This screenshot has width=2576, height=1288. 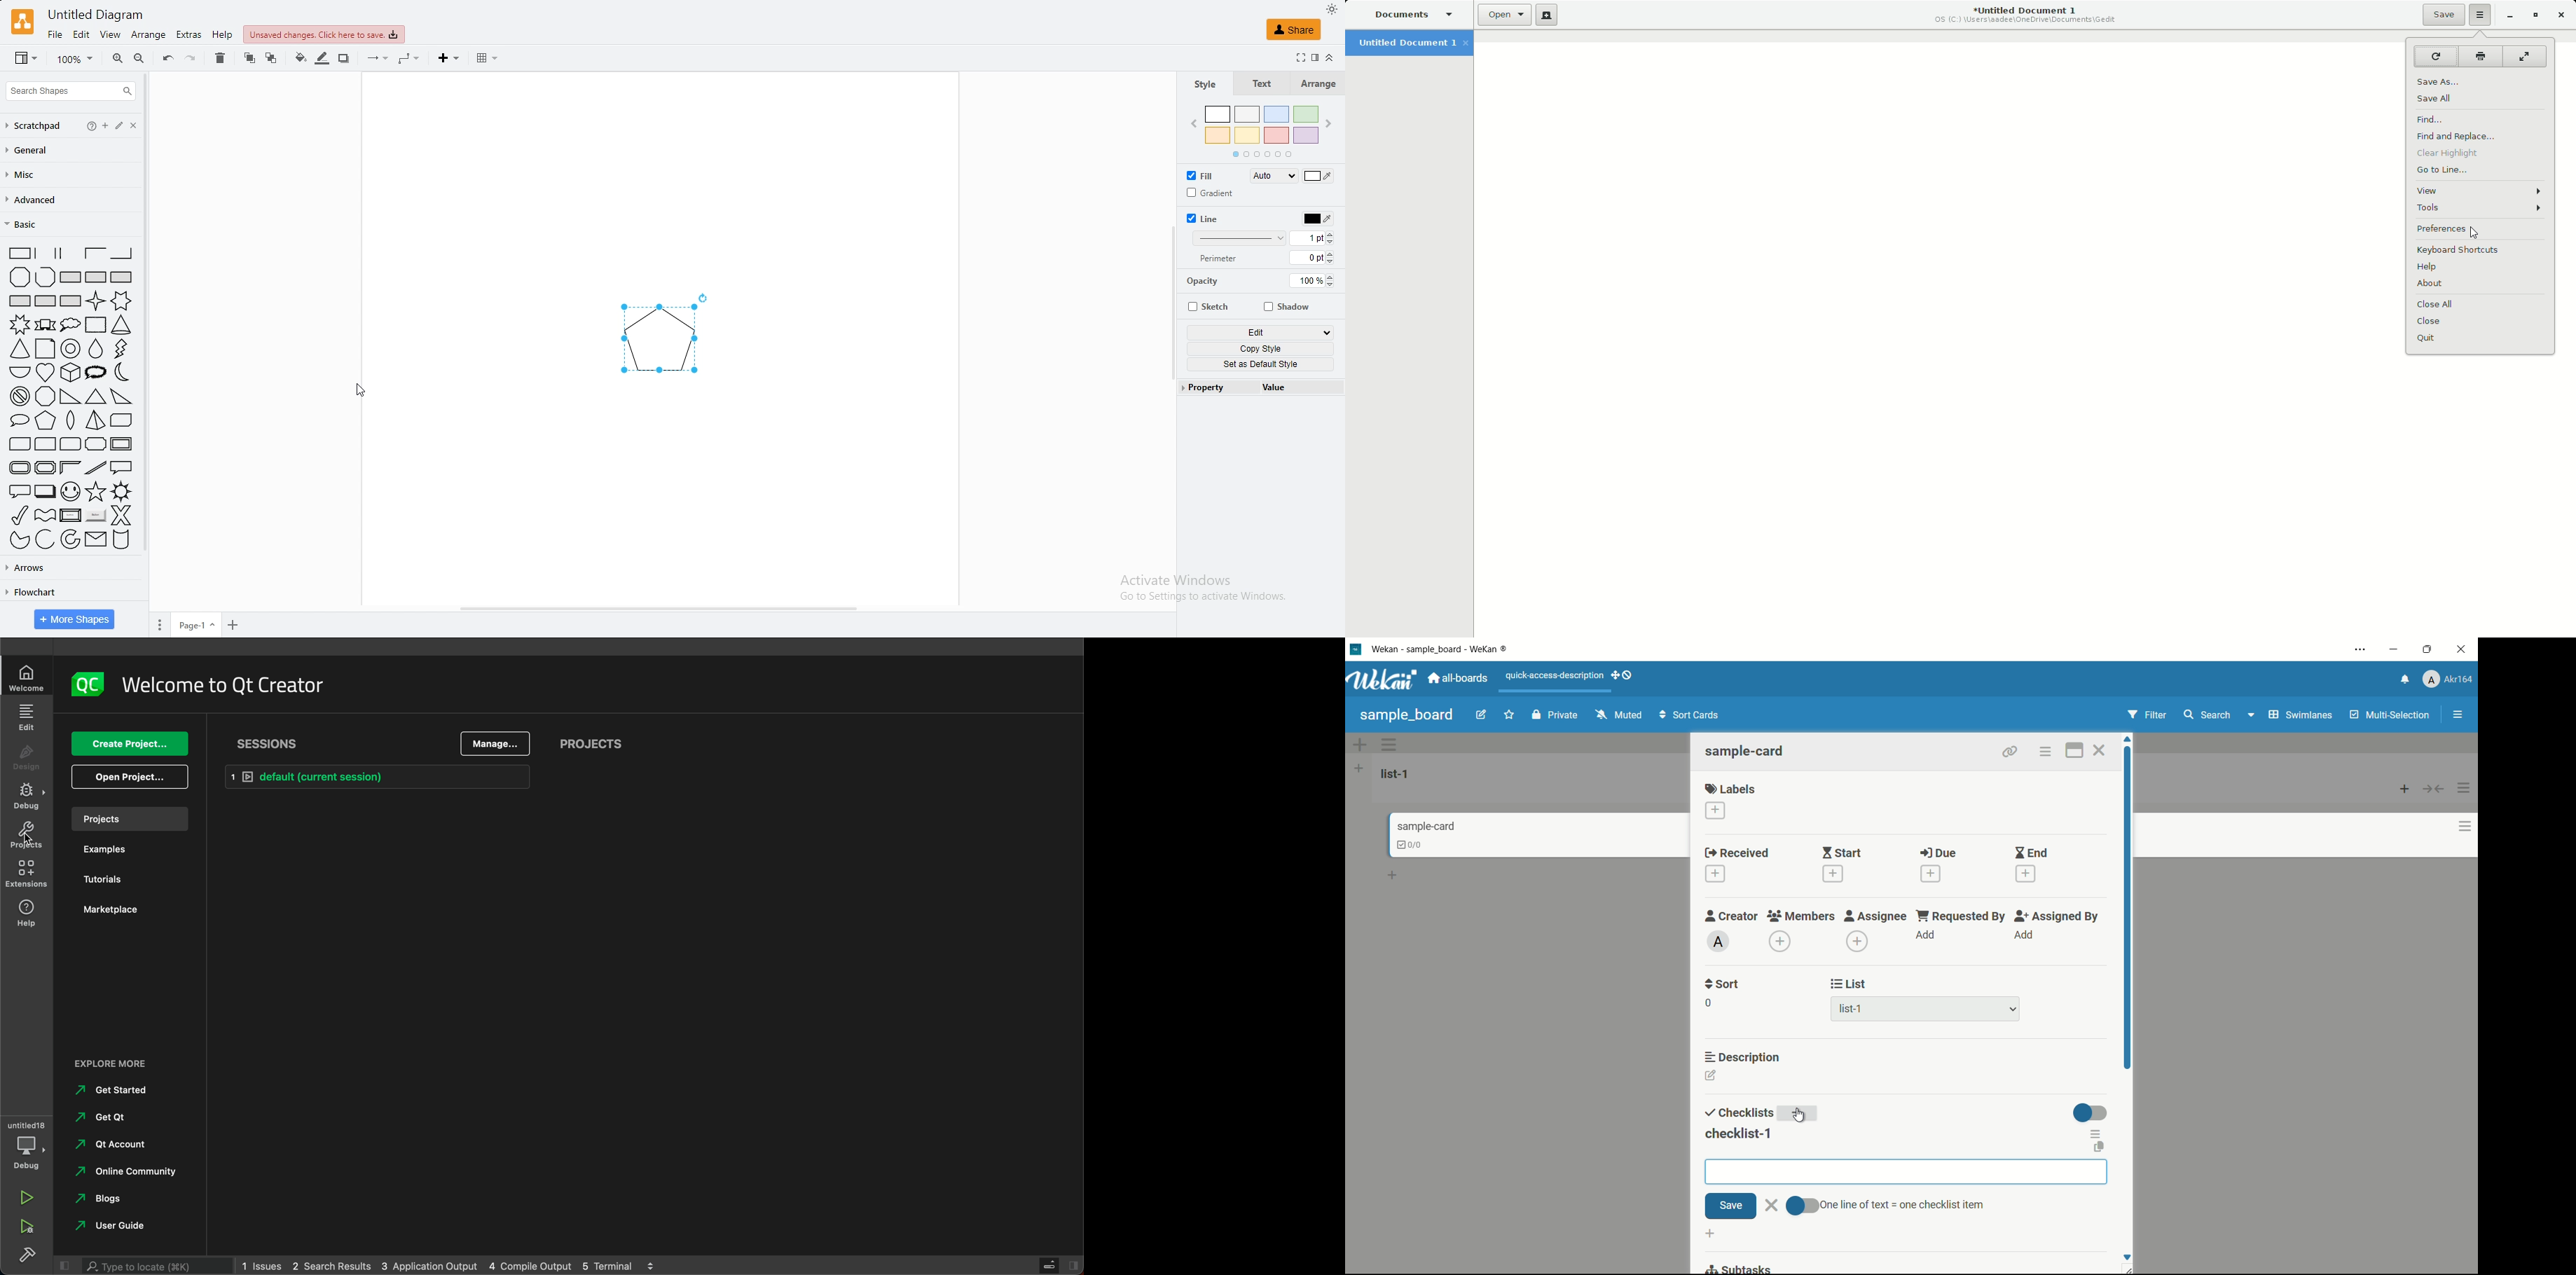 I want to click on style, so click(x=1204, y=85).